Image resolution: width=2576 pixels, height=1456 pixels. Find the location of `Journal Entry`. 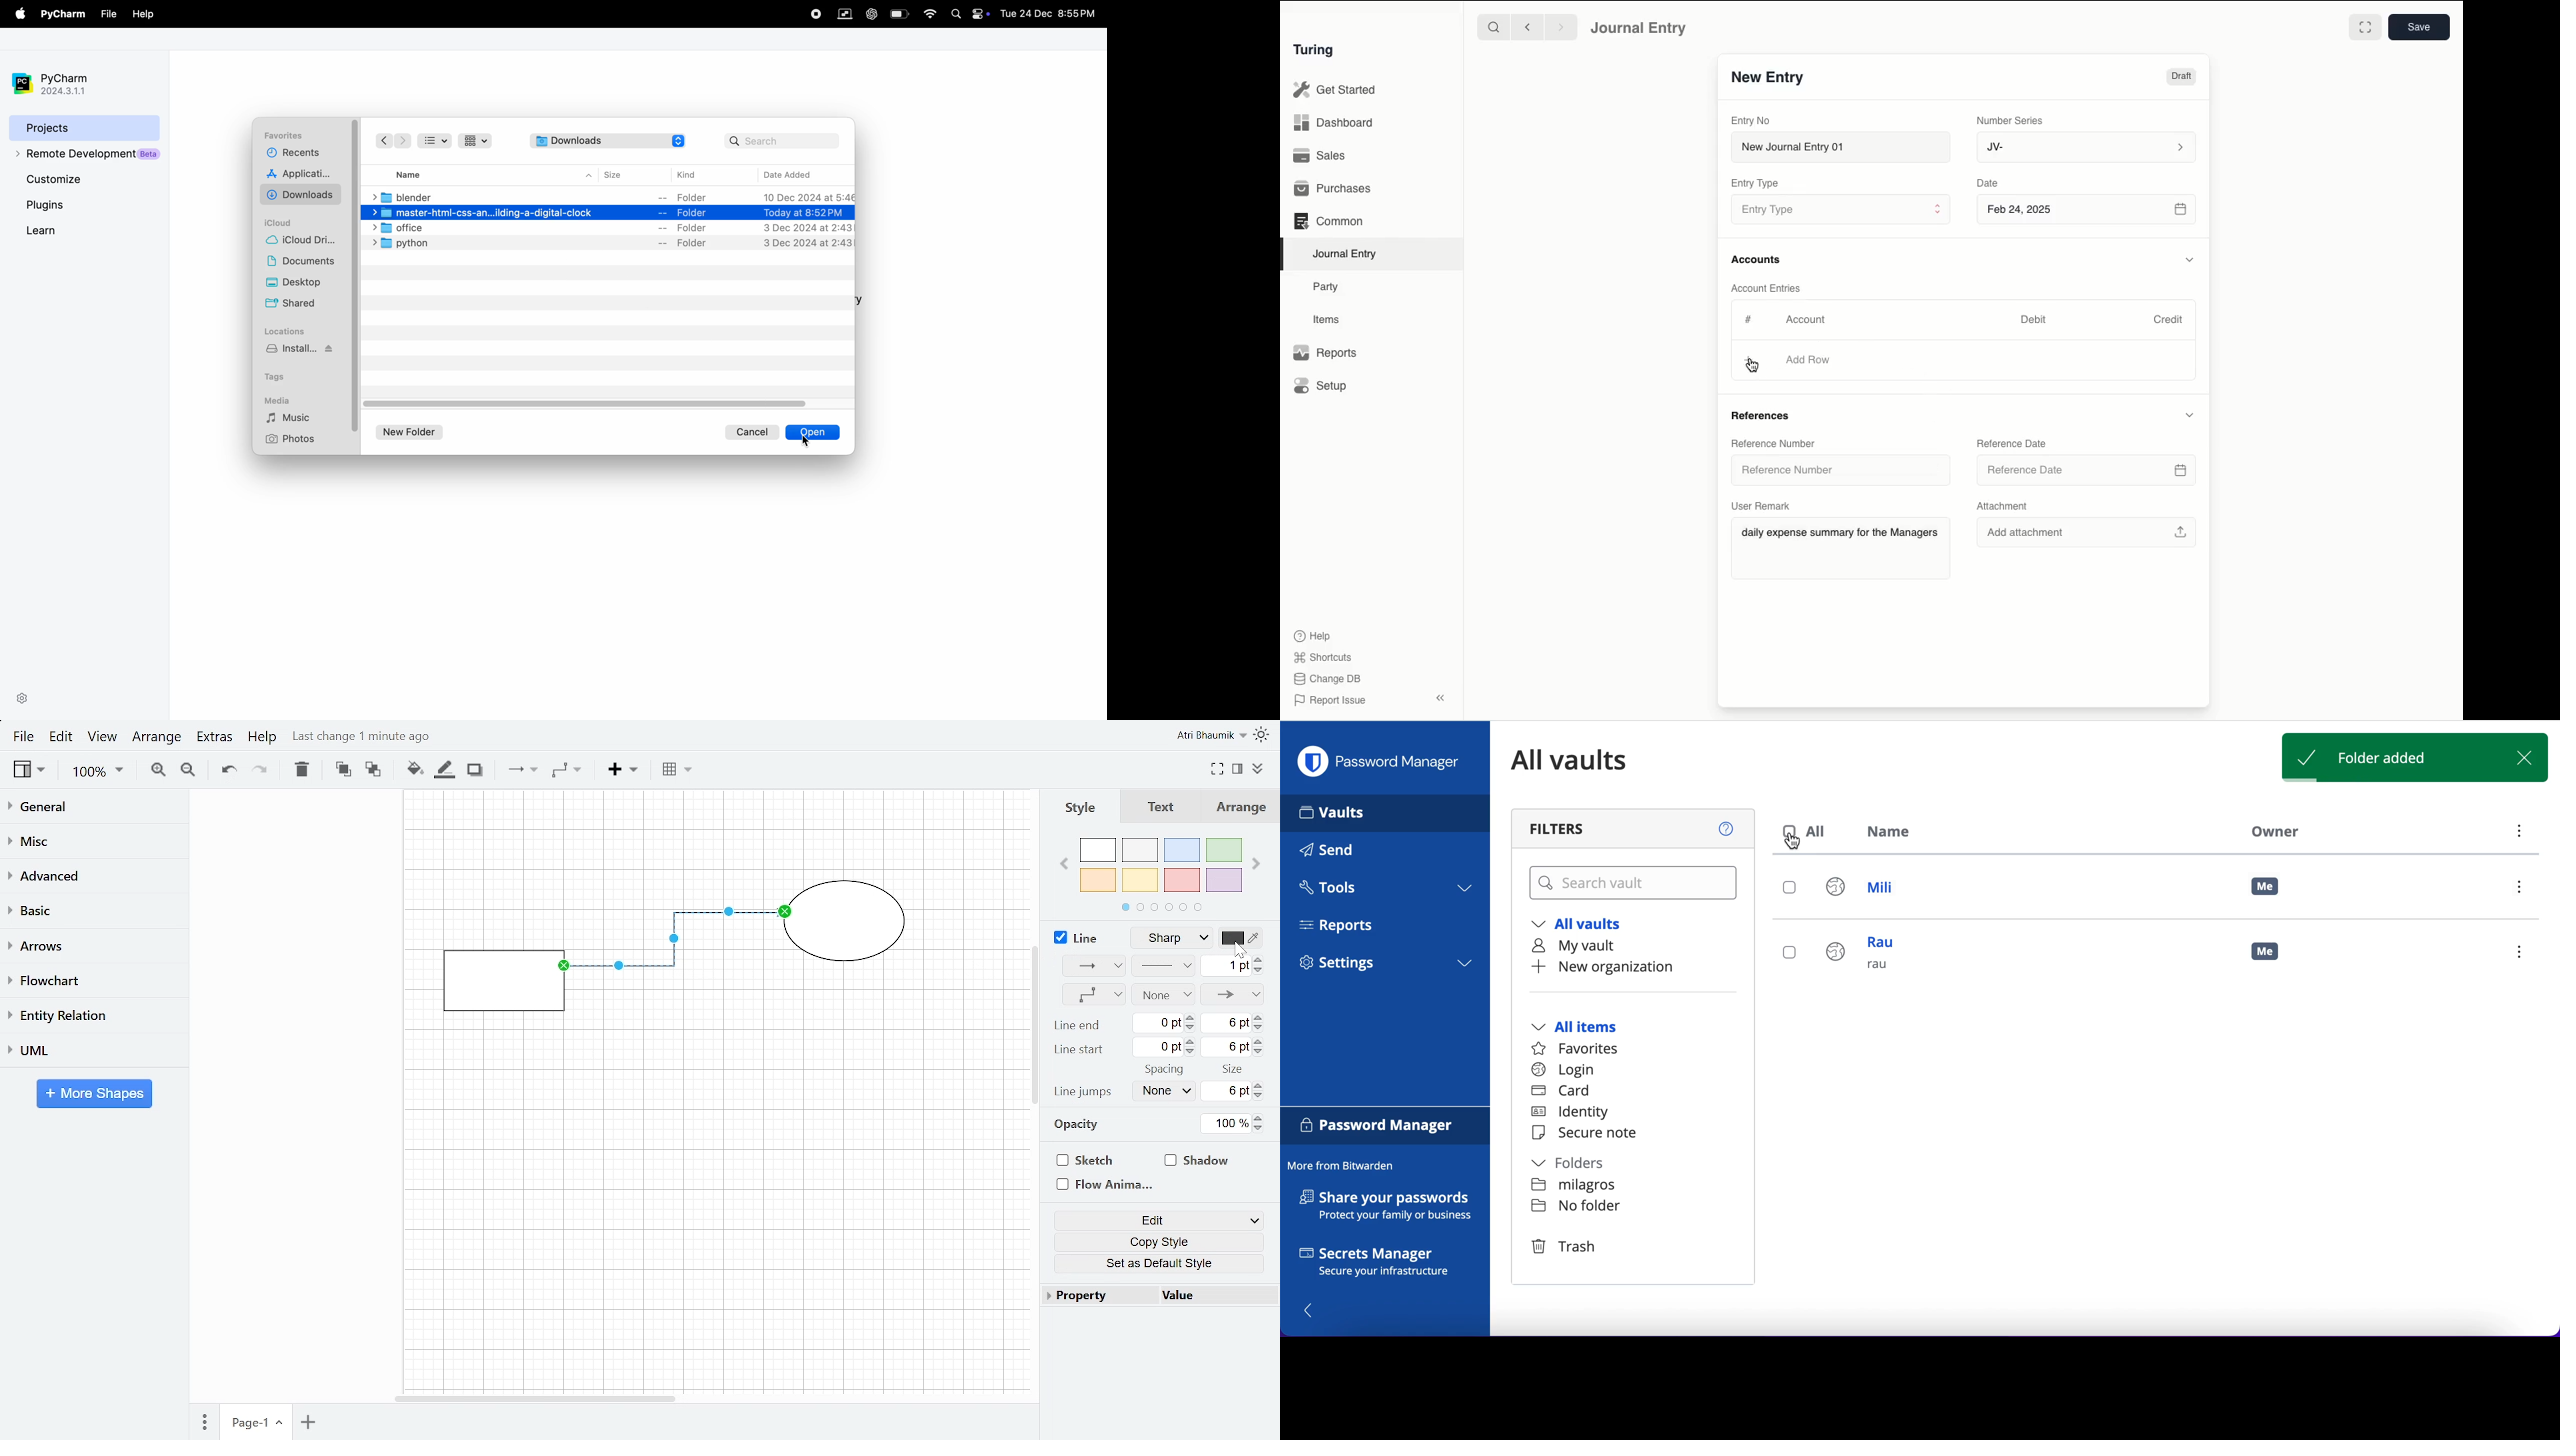

Journal Entry is located at coordinates (1640, 29).